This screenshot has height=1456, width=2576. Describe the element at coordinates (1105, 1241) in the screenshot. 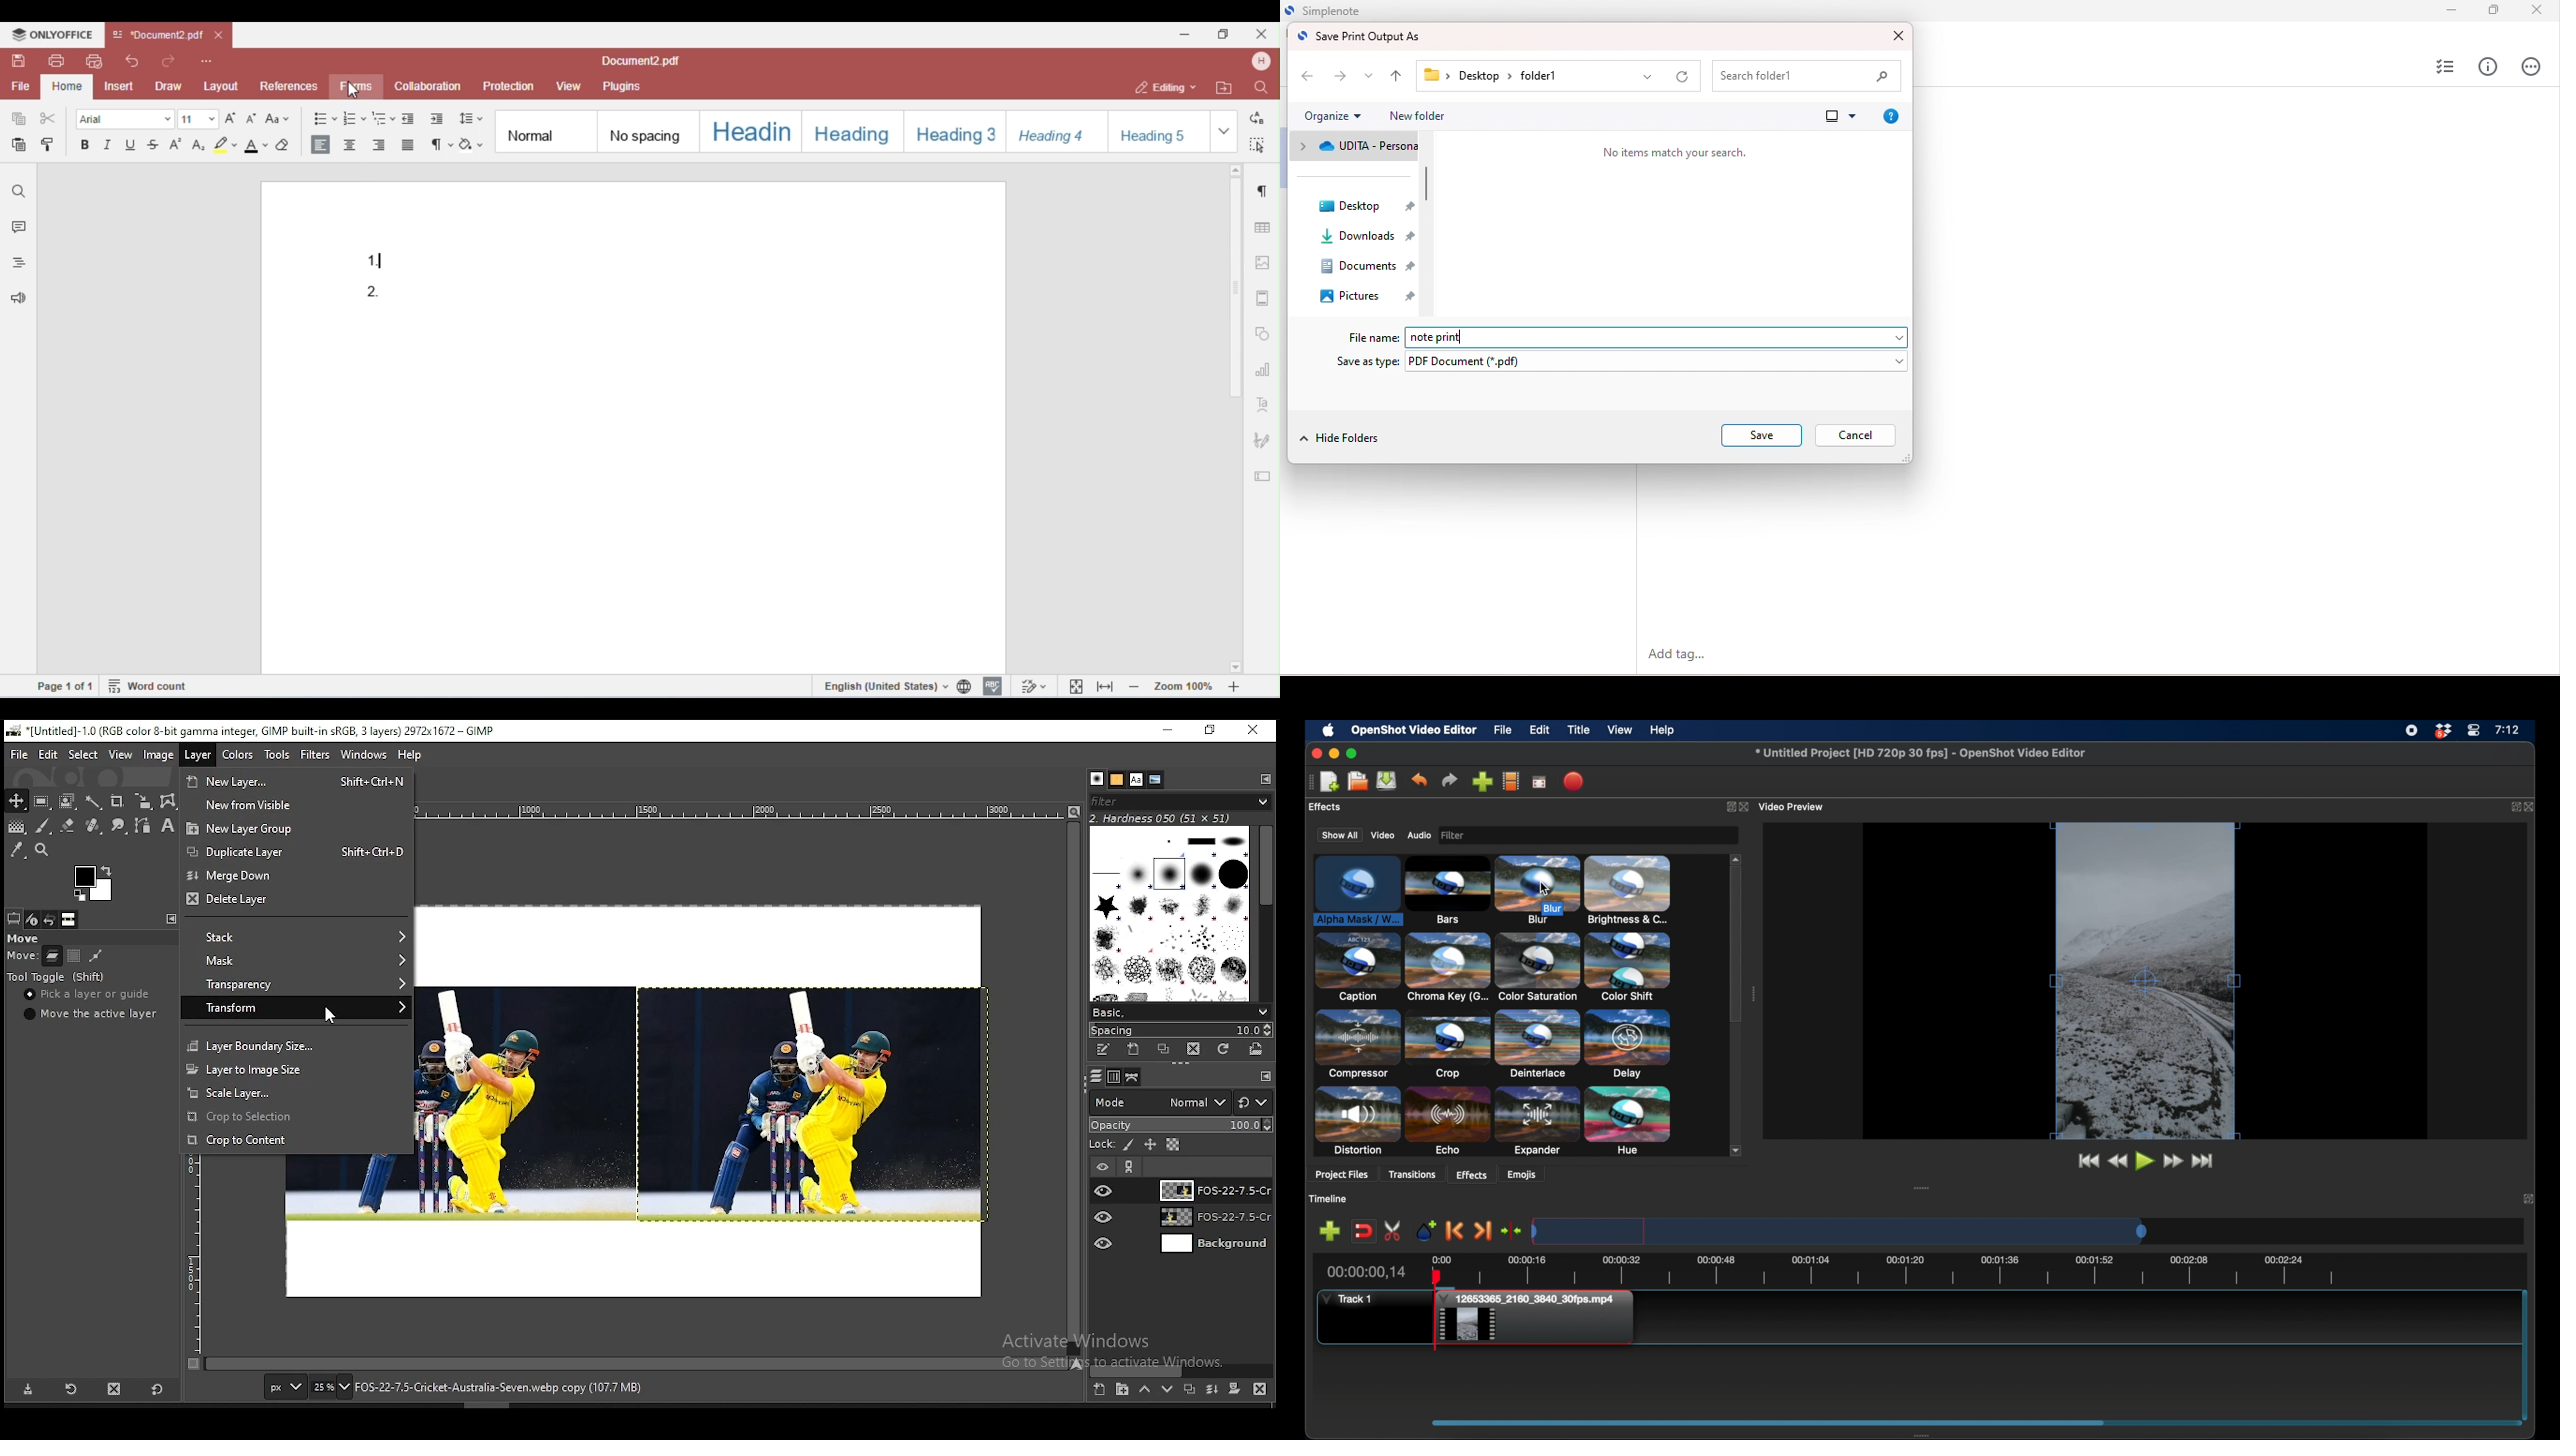

I see `layer visibility on/off` at that location.